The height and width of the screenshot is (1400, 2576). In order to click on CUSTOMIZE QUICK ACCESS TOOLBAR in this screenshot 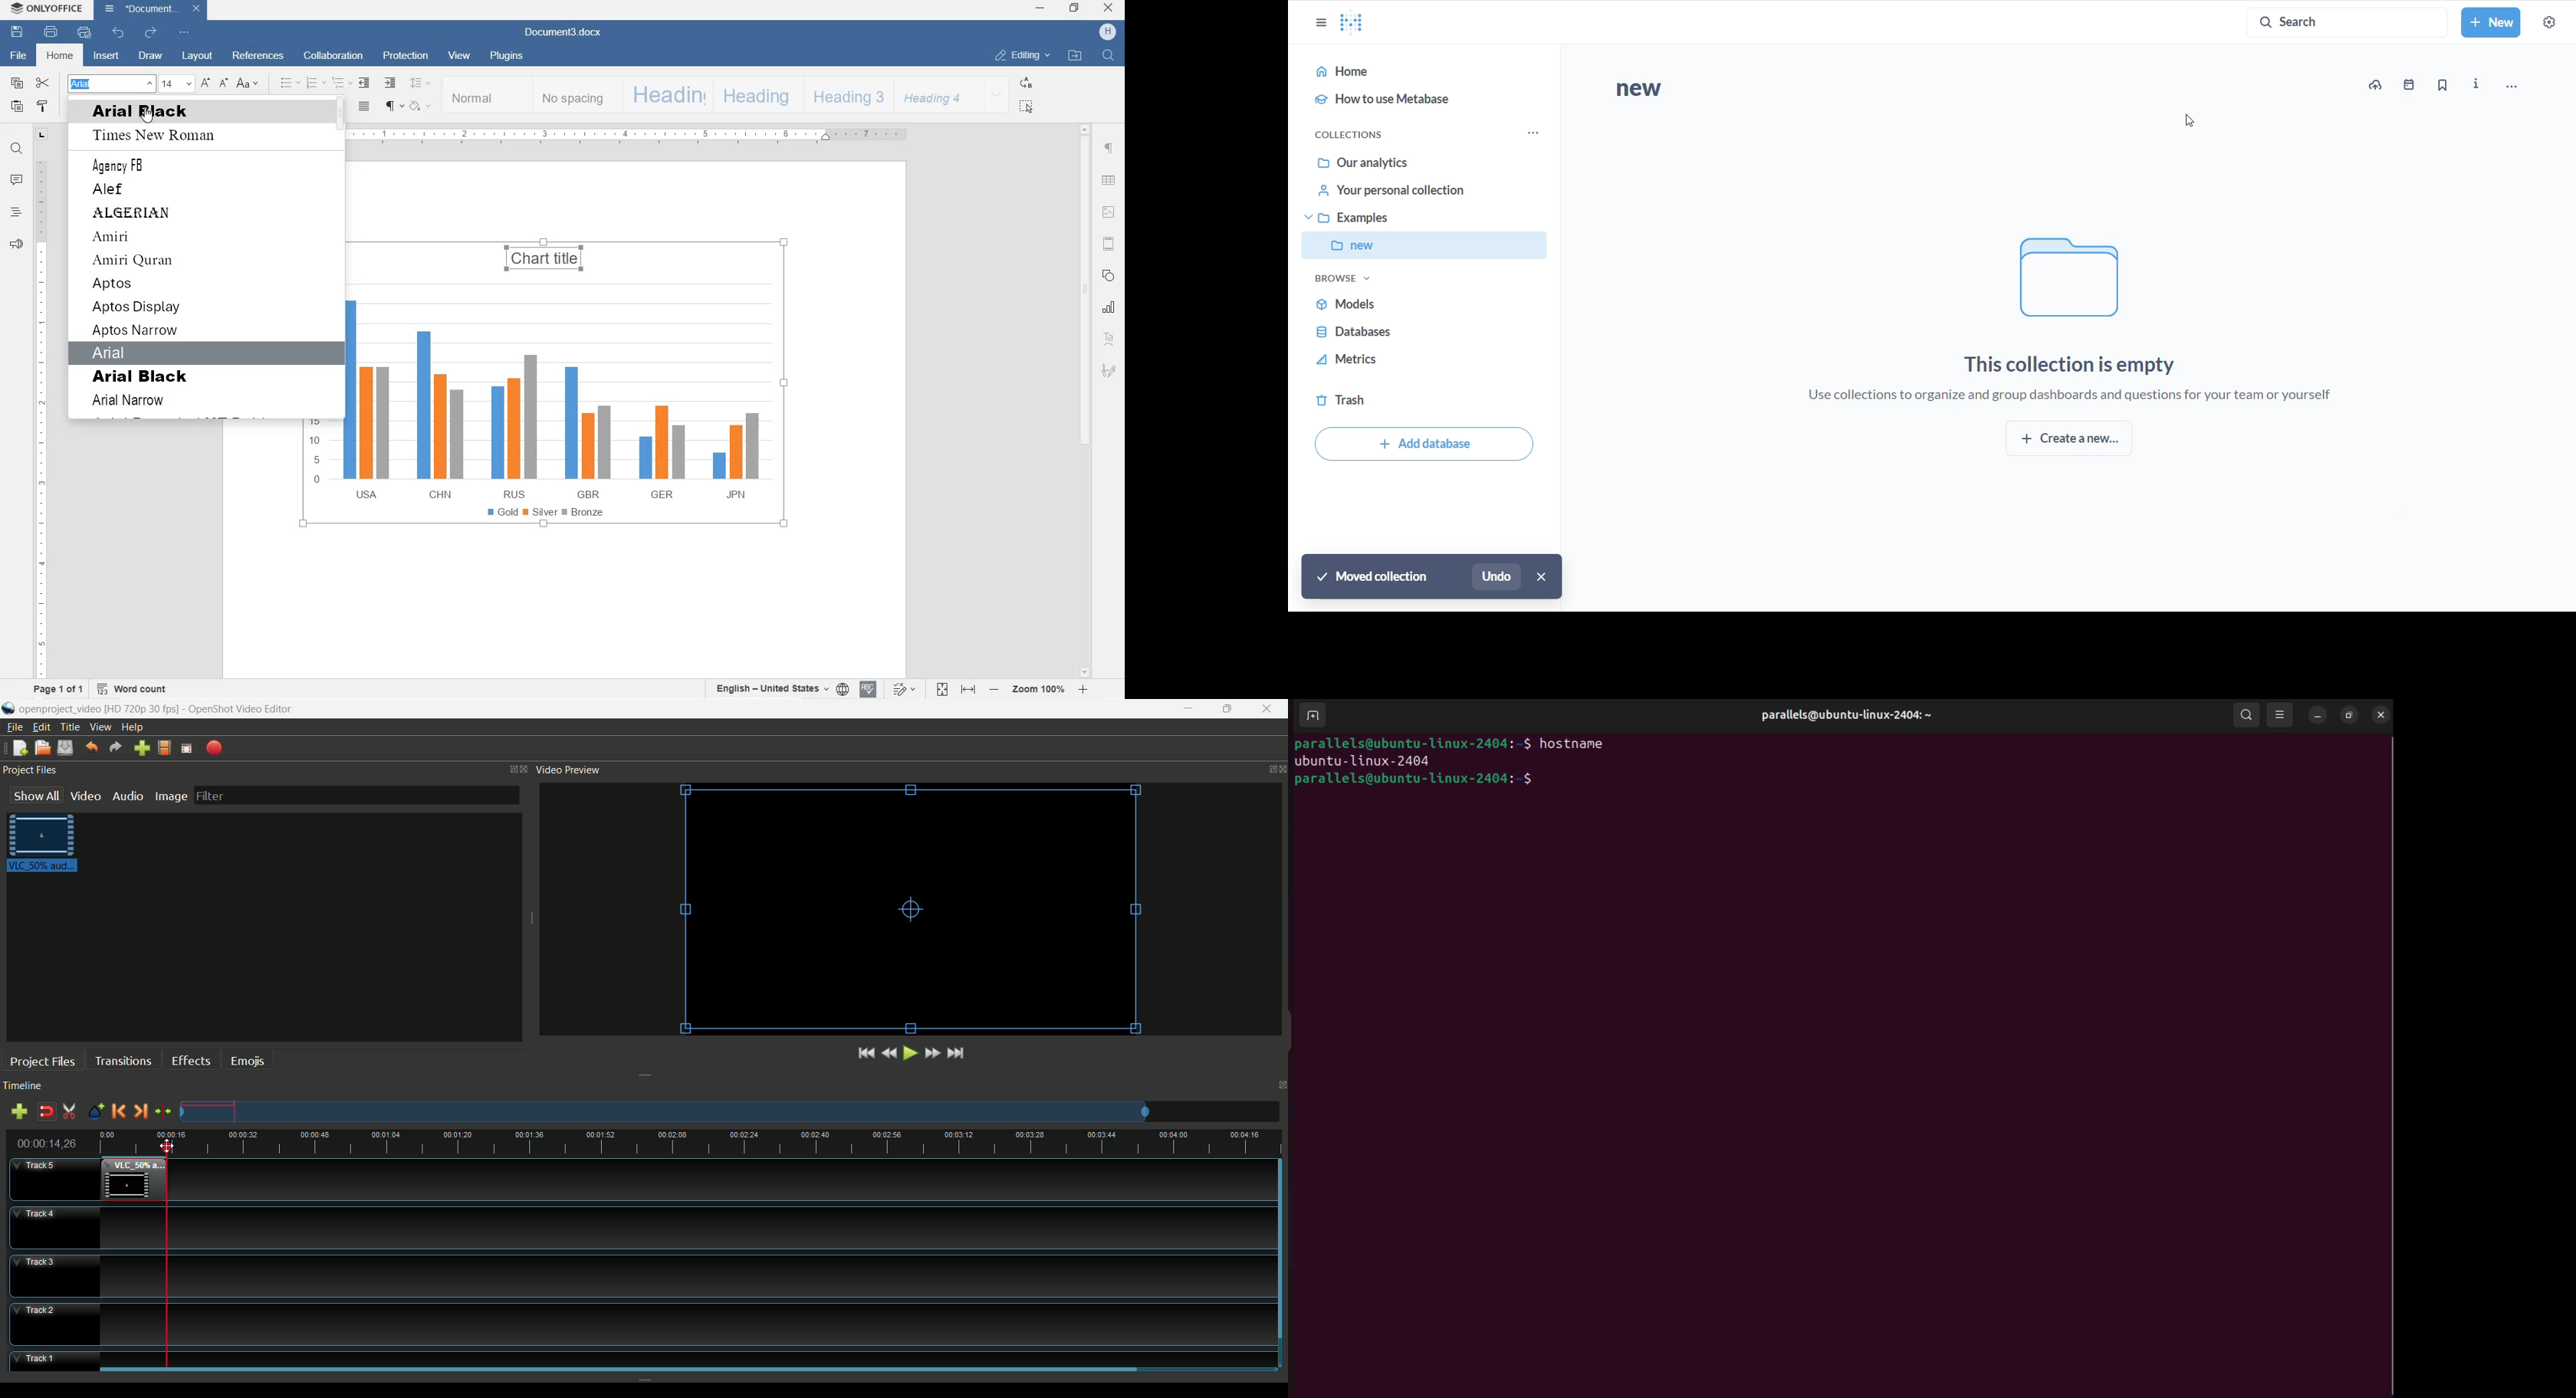, I will do `click(183, 32)`.